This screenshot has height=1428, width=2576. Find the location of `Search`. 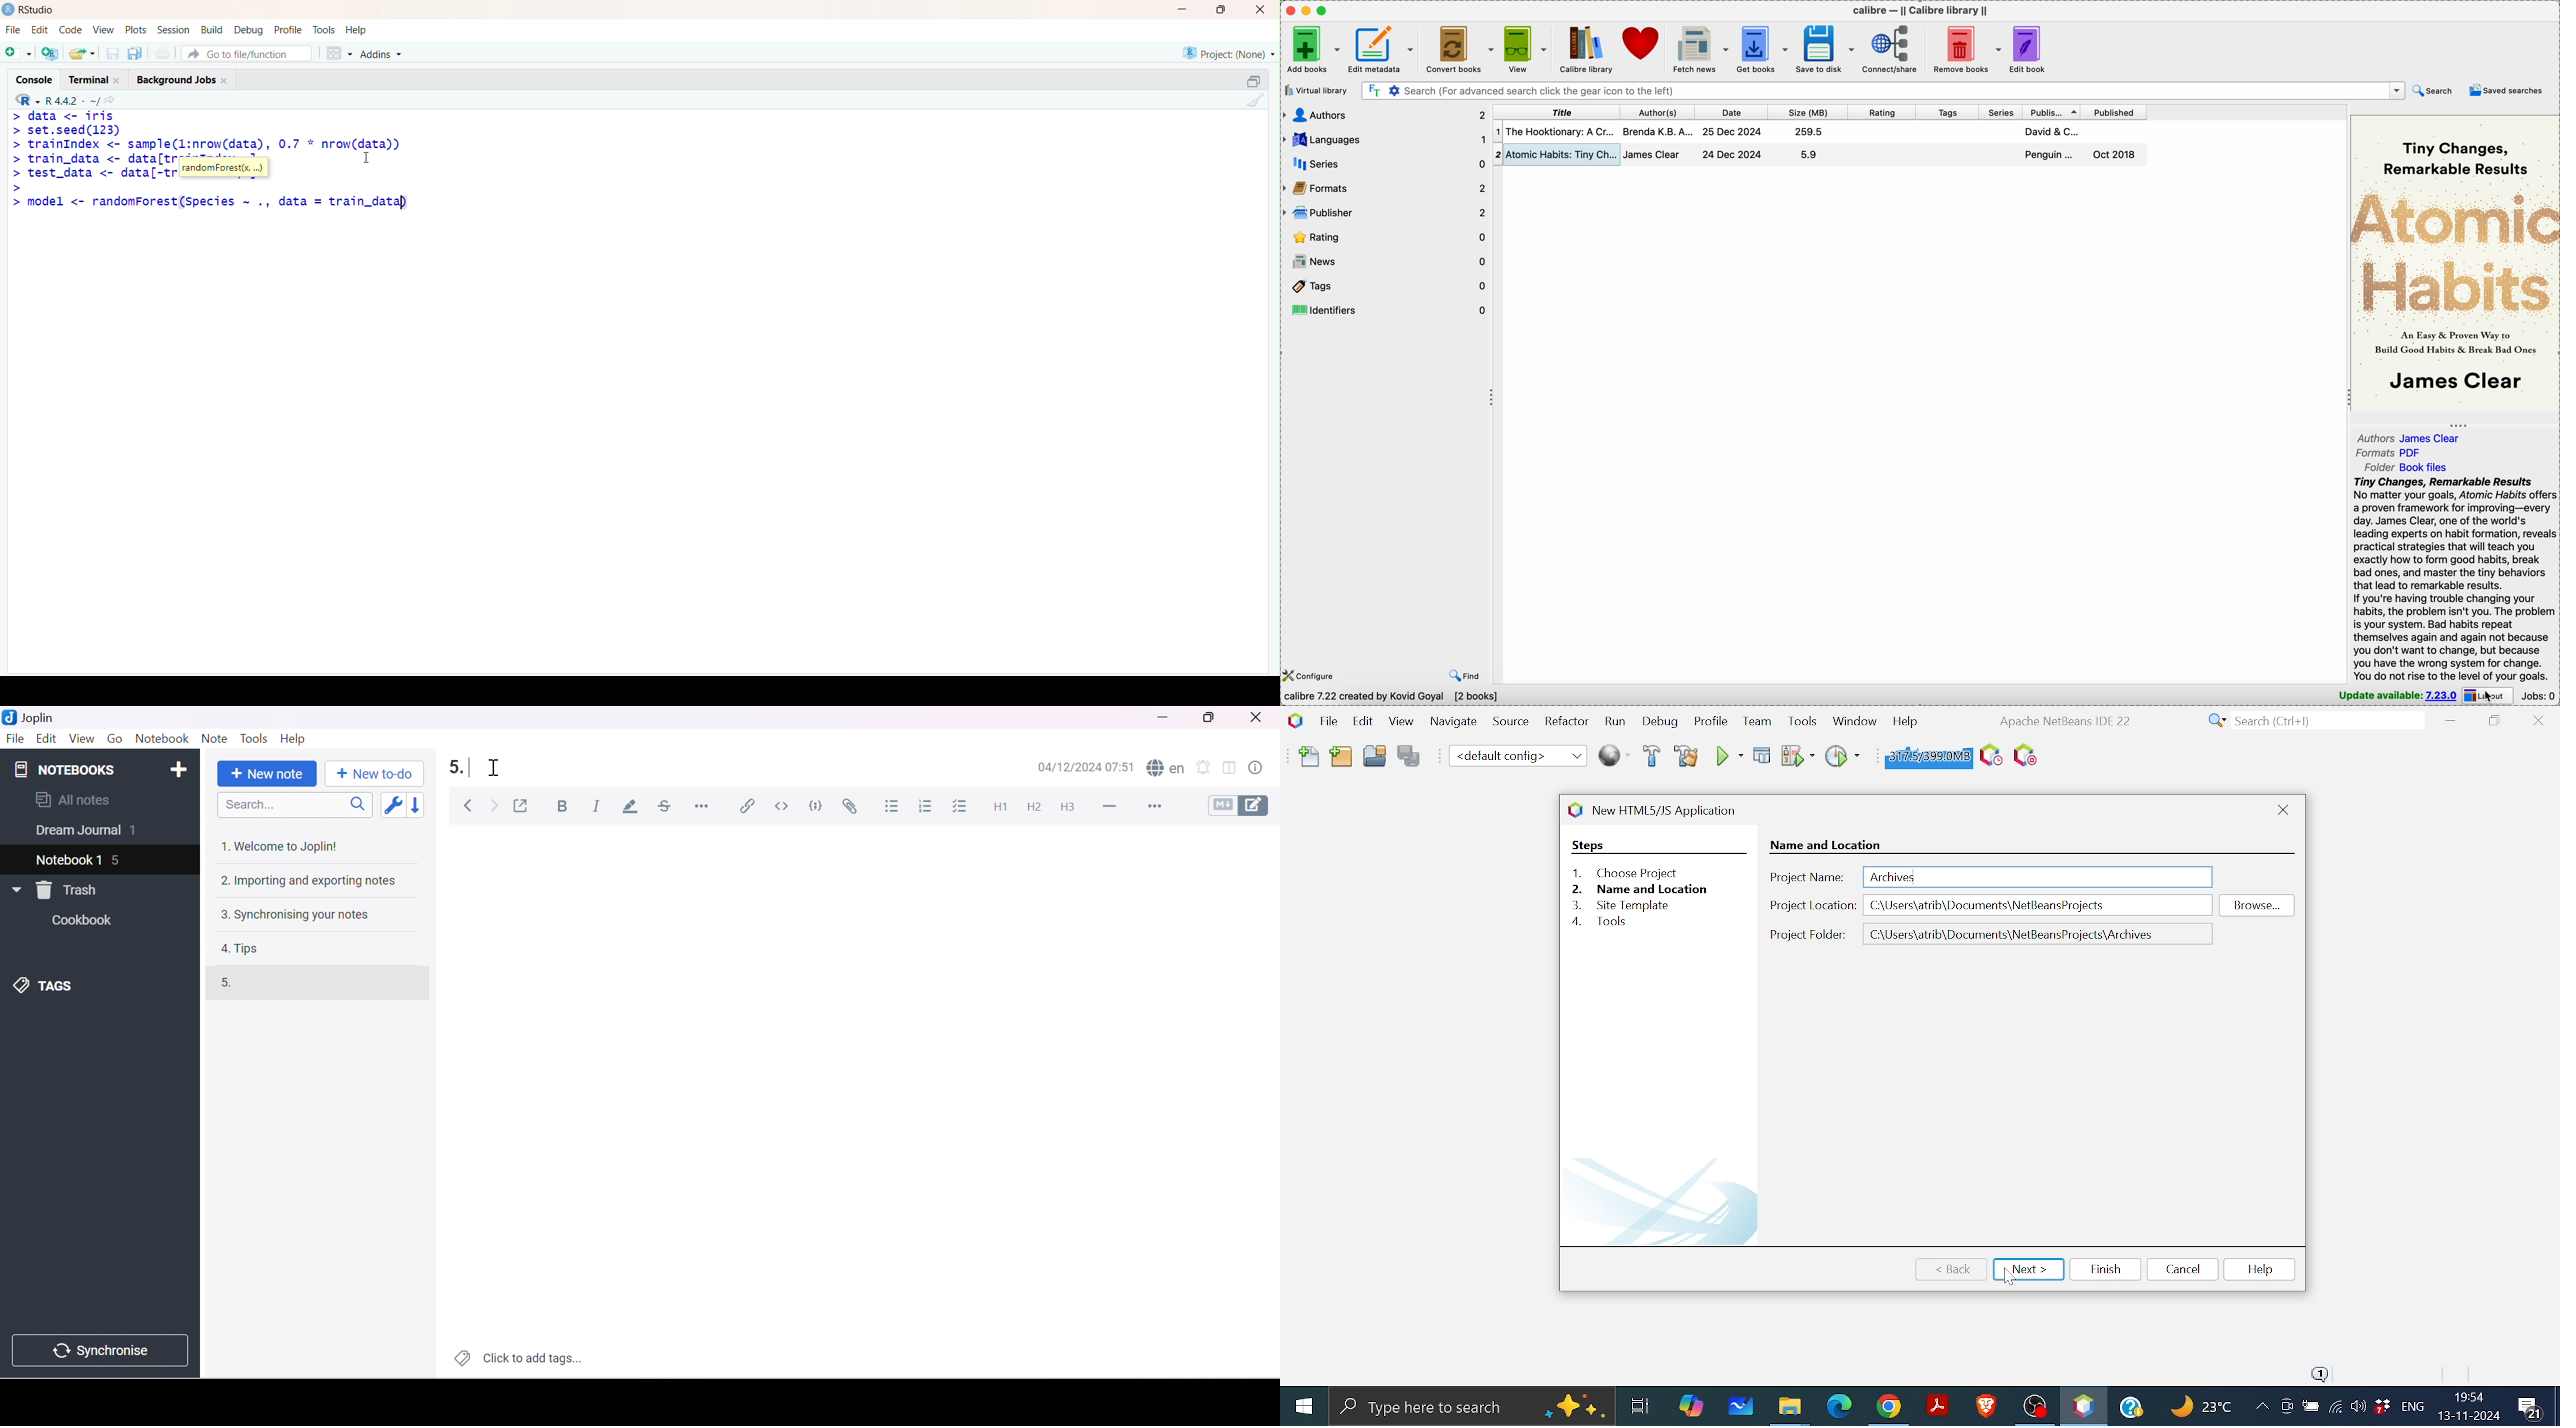

Search is located at coordinates (299, 805).